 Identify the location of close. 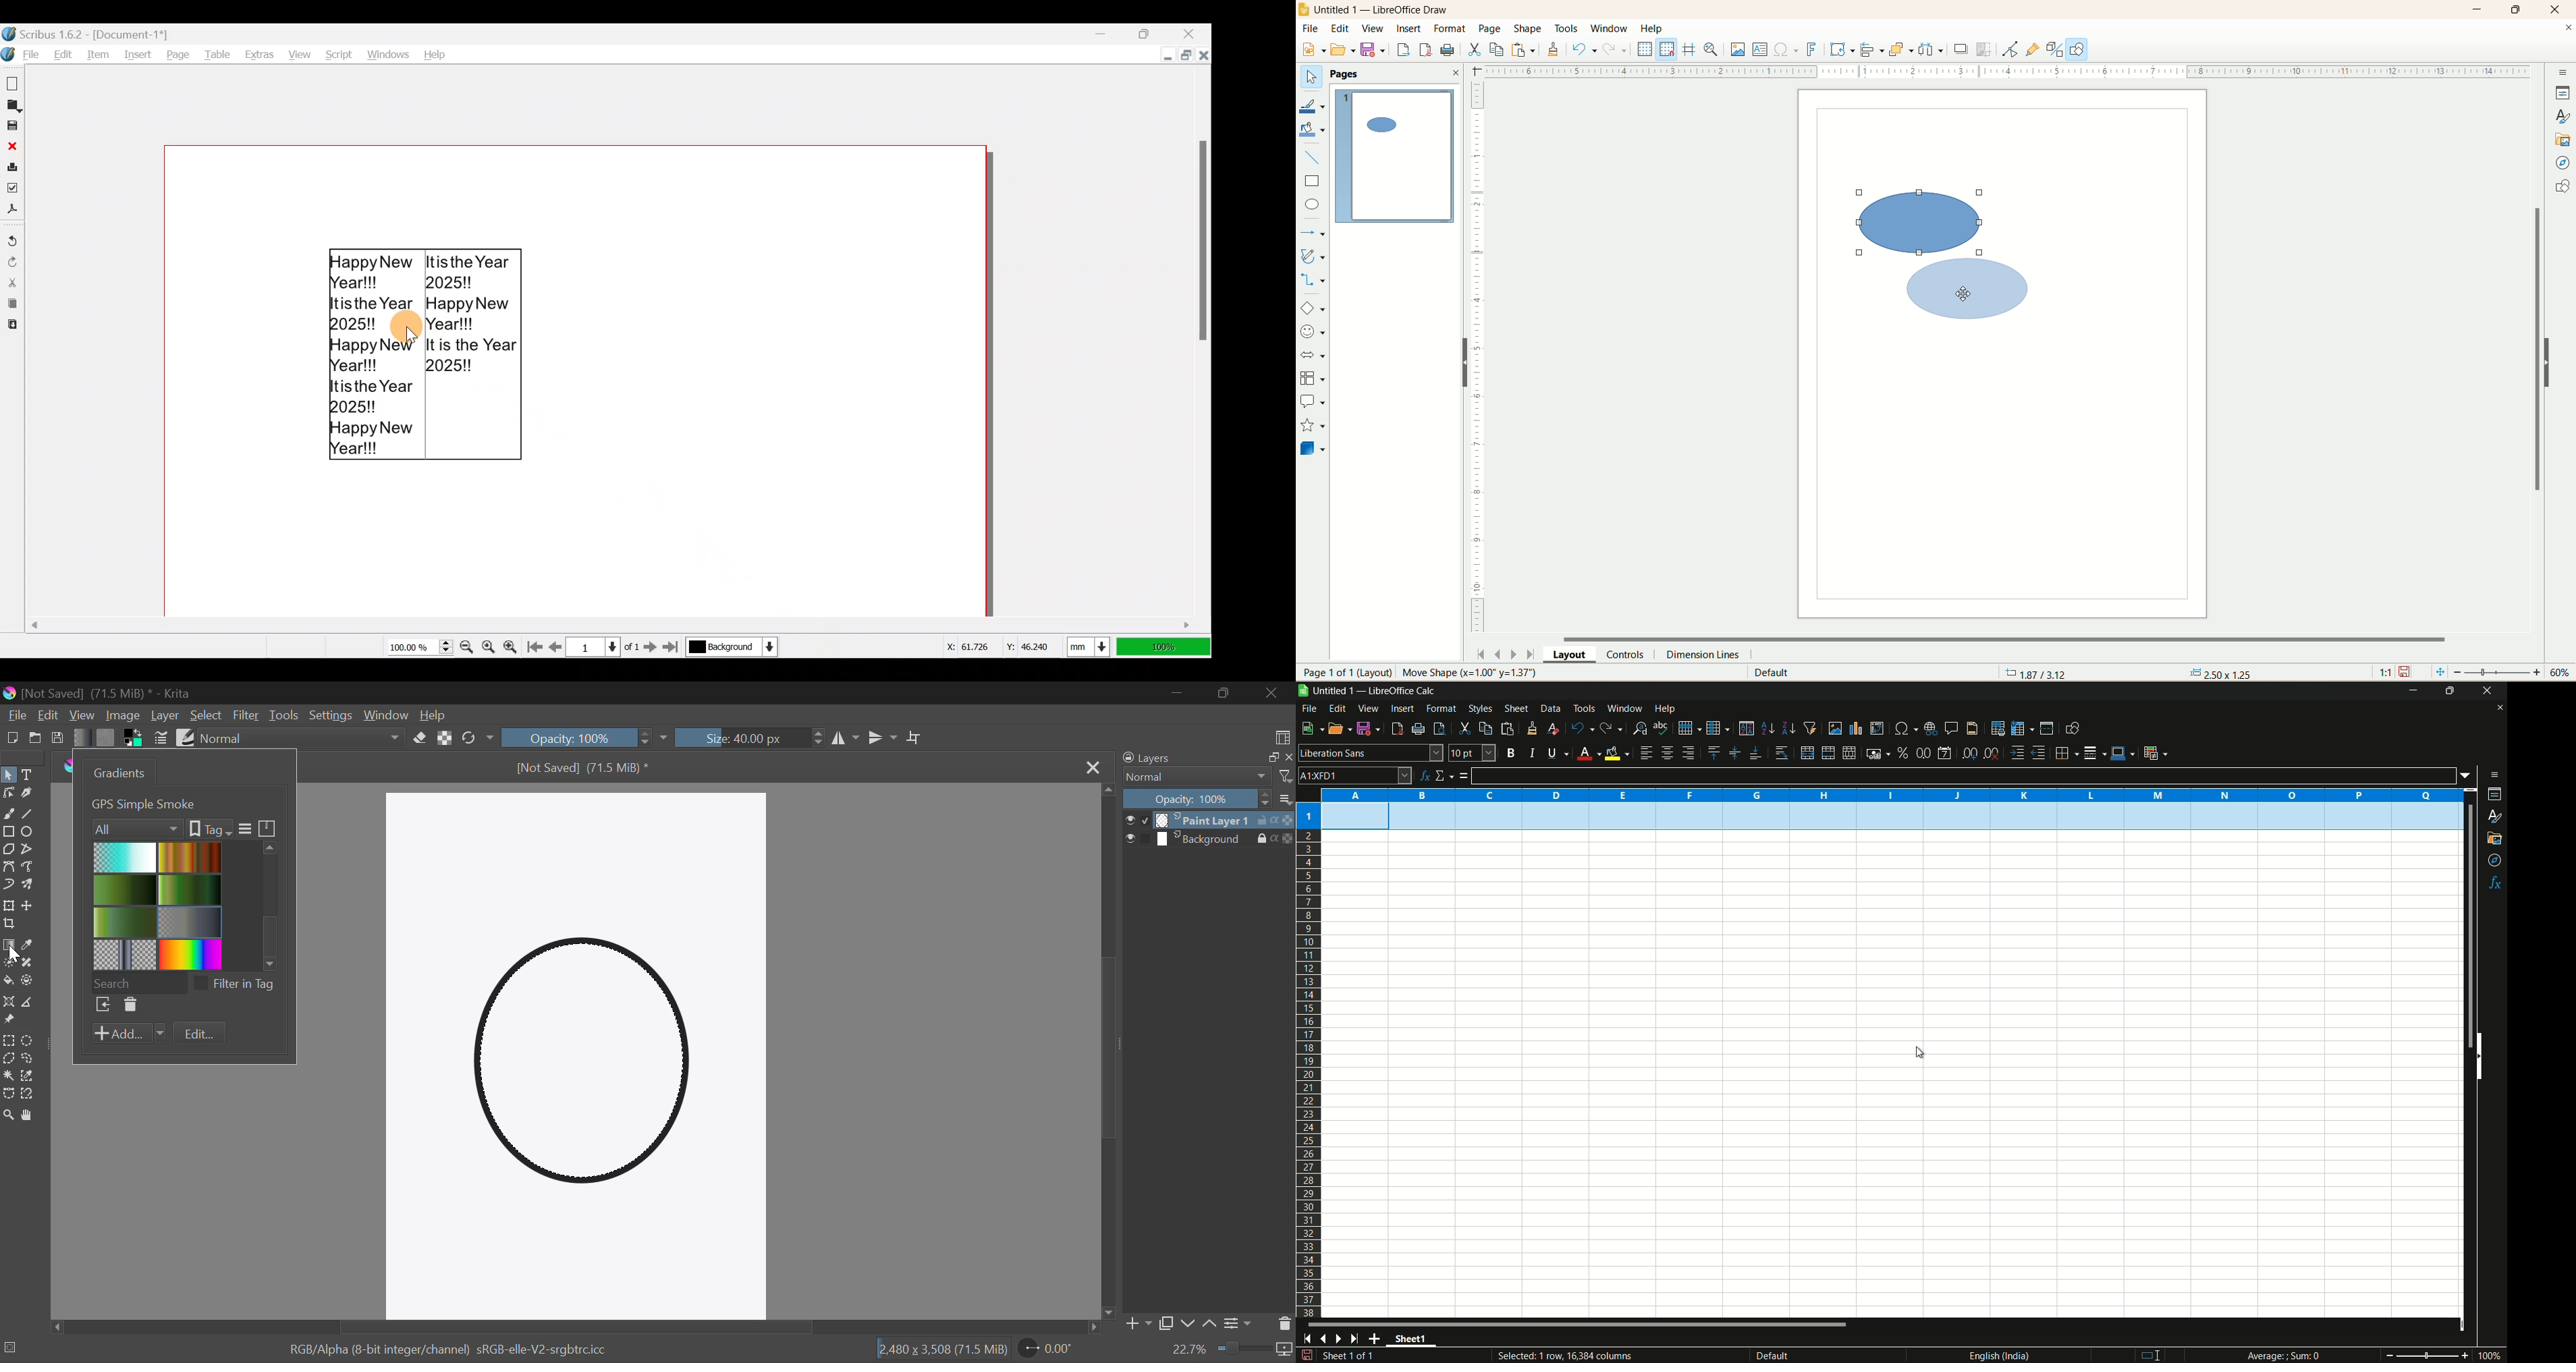
(2561, 9).